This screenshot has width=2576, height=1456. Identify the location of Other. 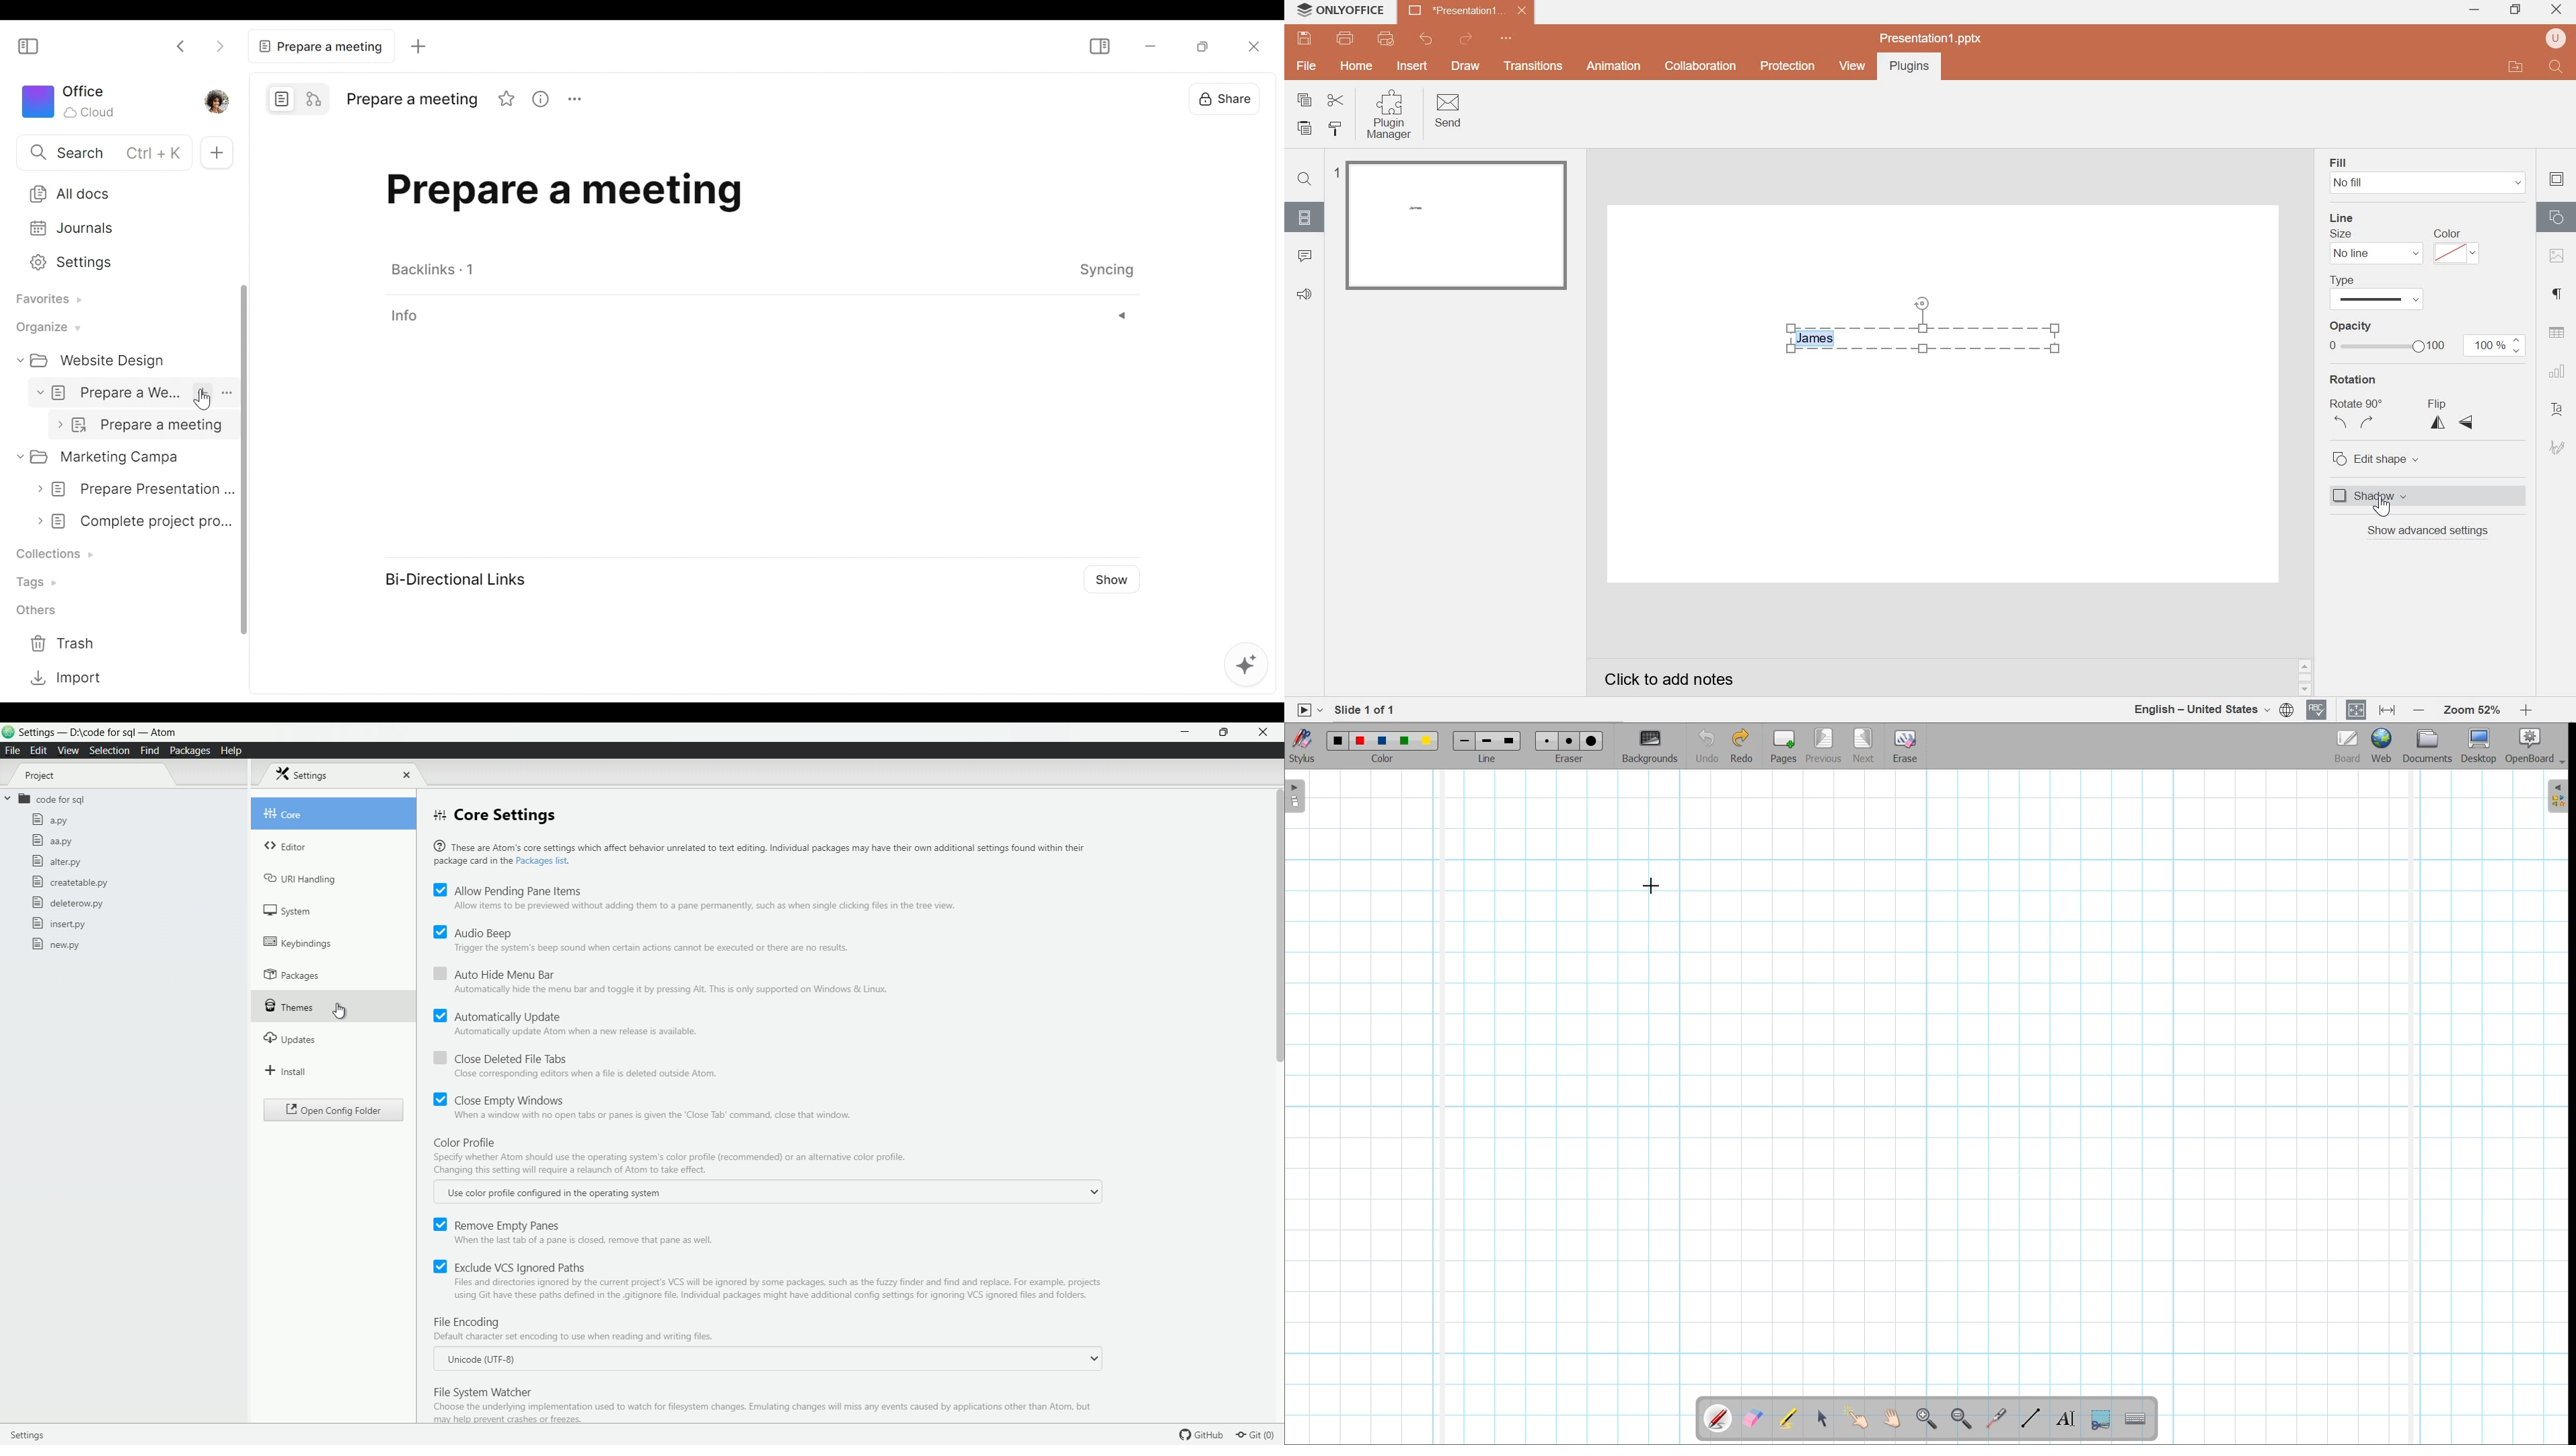
(41, 609).